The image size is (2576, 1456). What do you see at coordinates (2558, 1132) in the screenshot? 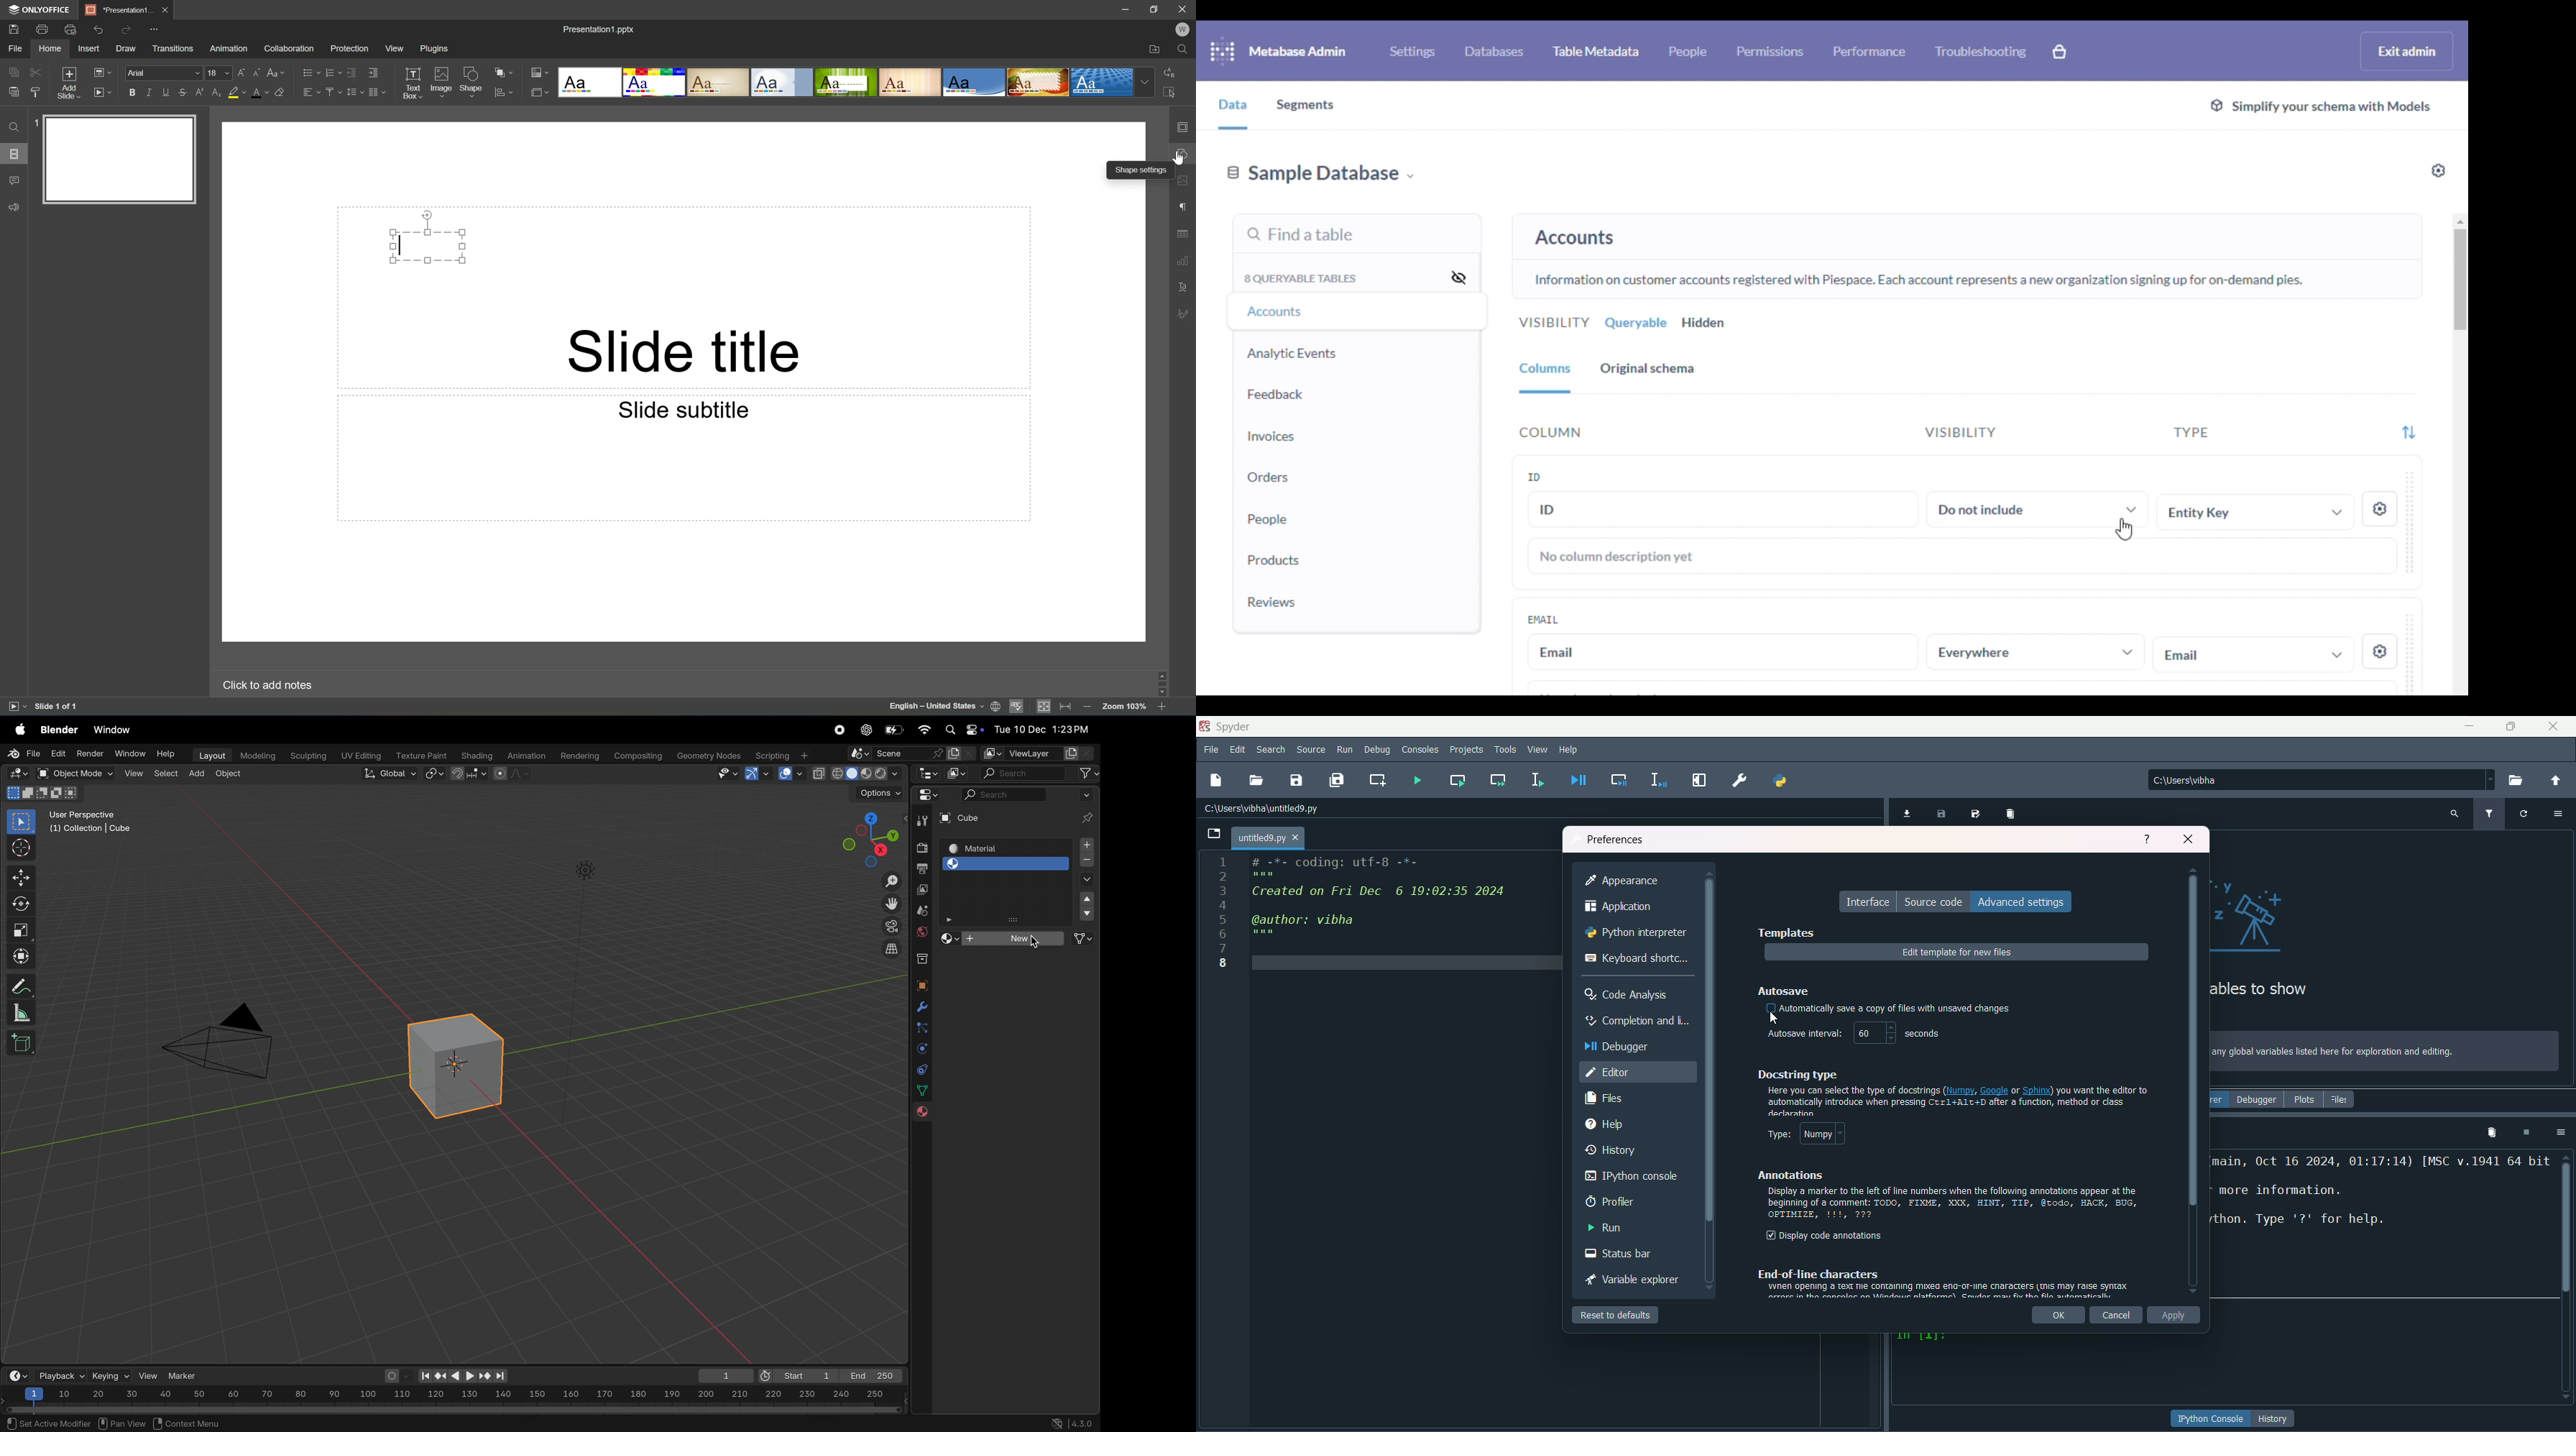
I see `options` at bounding box center [2558, 1132].